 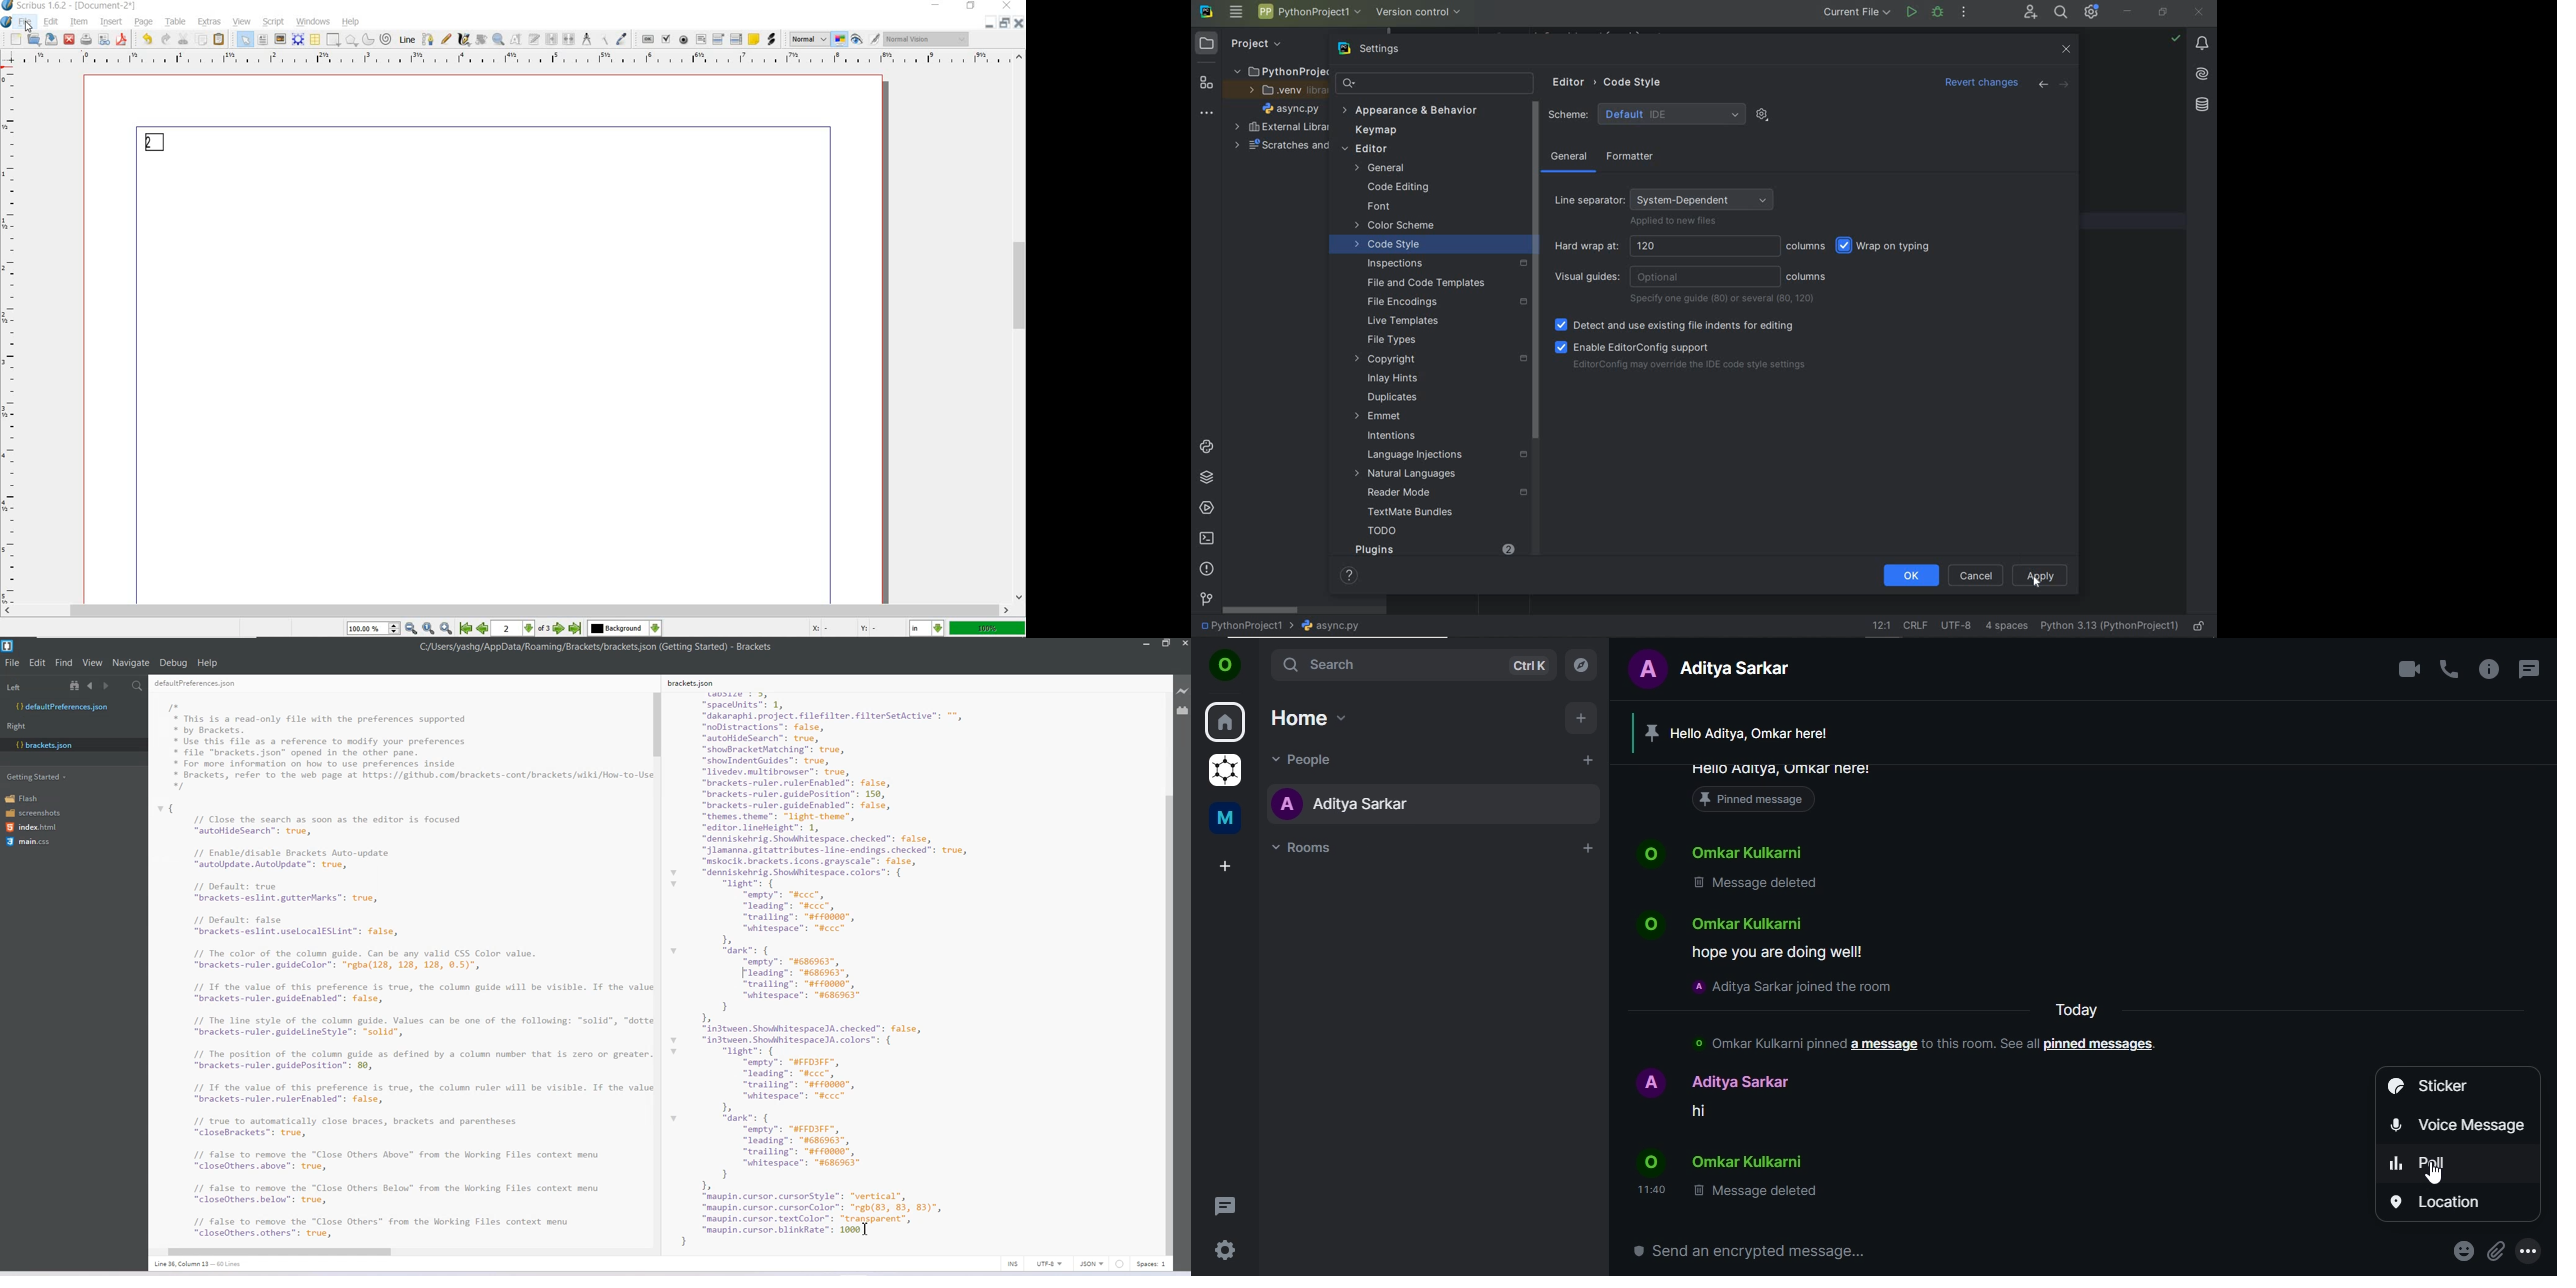 What do you see at coordinates (1589, 848) in the screenshot?
I see `add room` at bounding box center [1589, 848].